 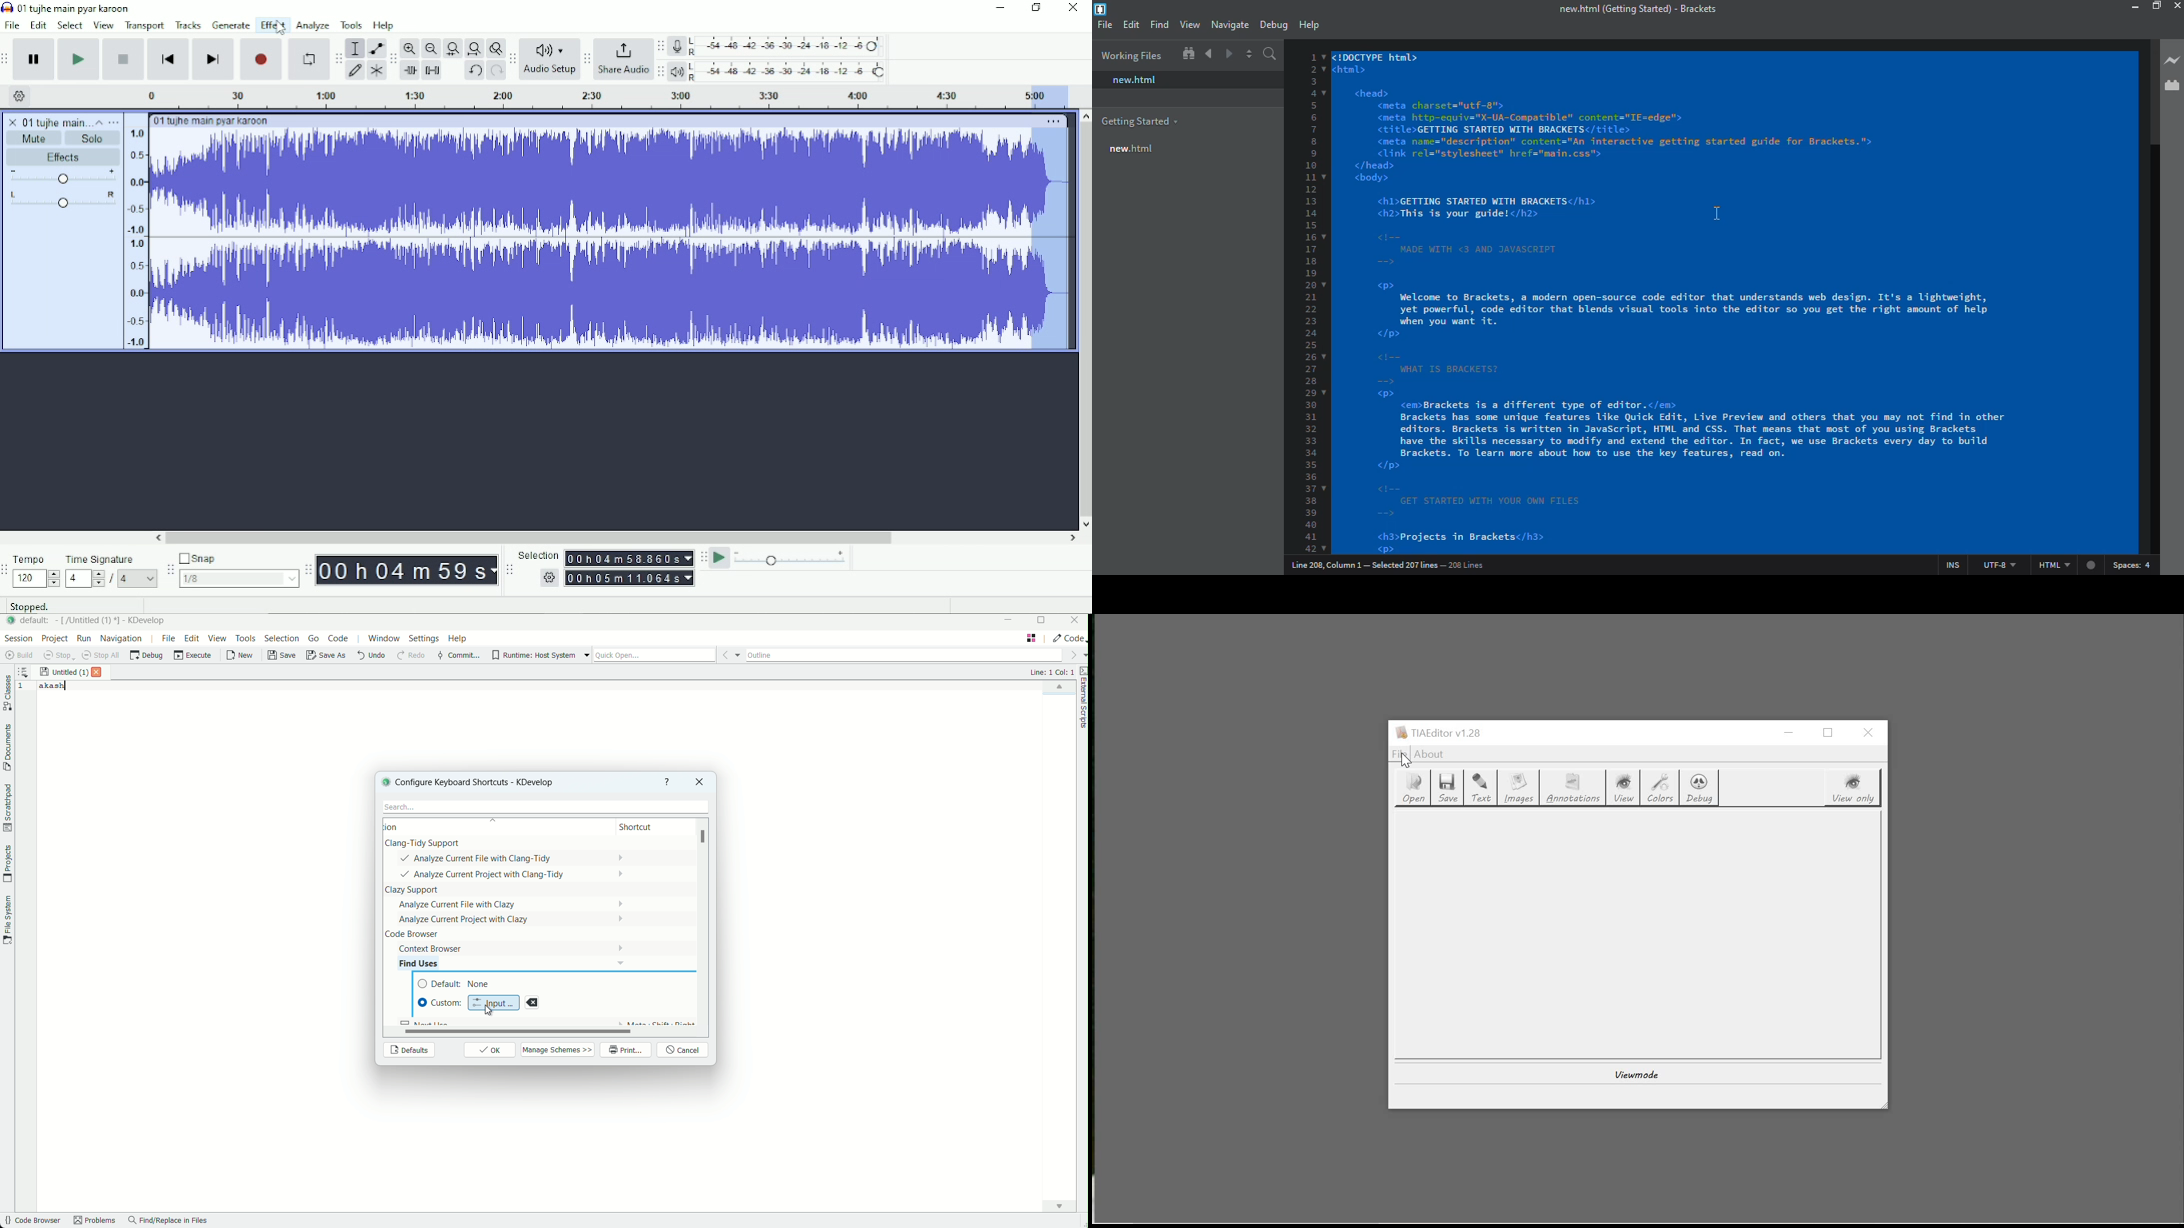 What do you see at coordinates (17, 638) in the screenshot?
I see `session menu` at bounding box center [17, 638].